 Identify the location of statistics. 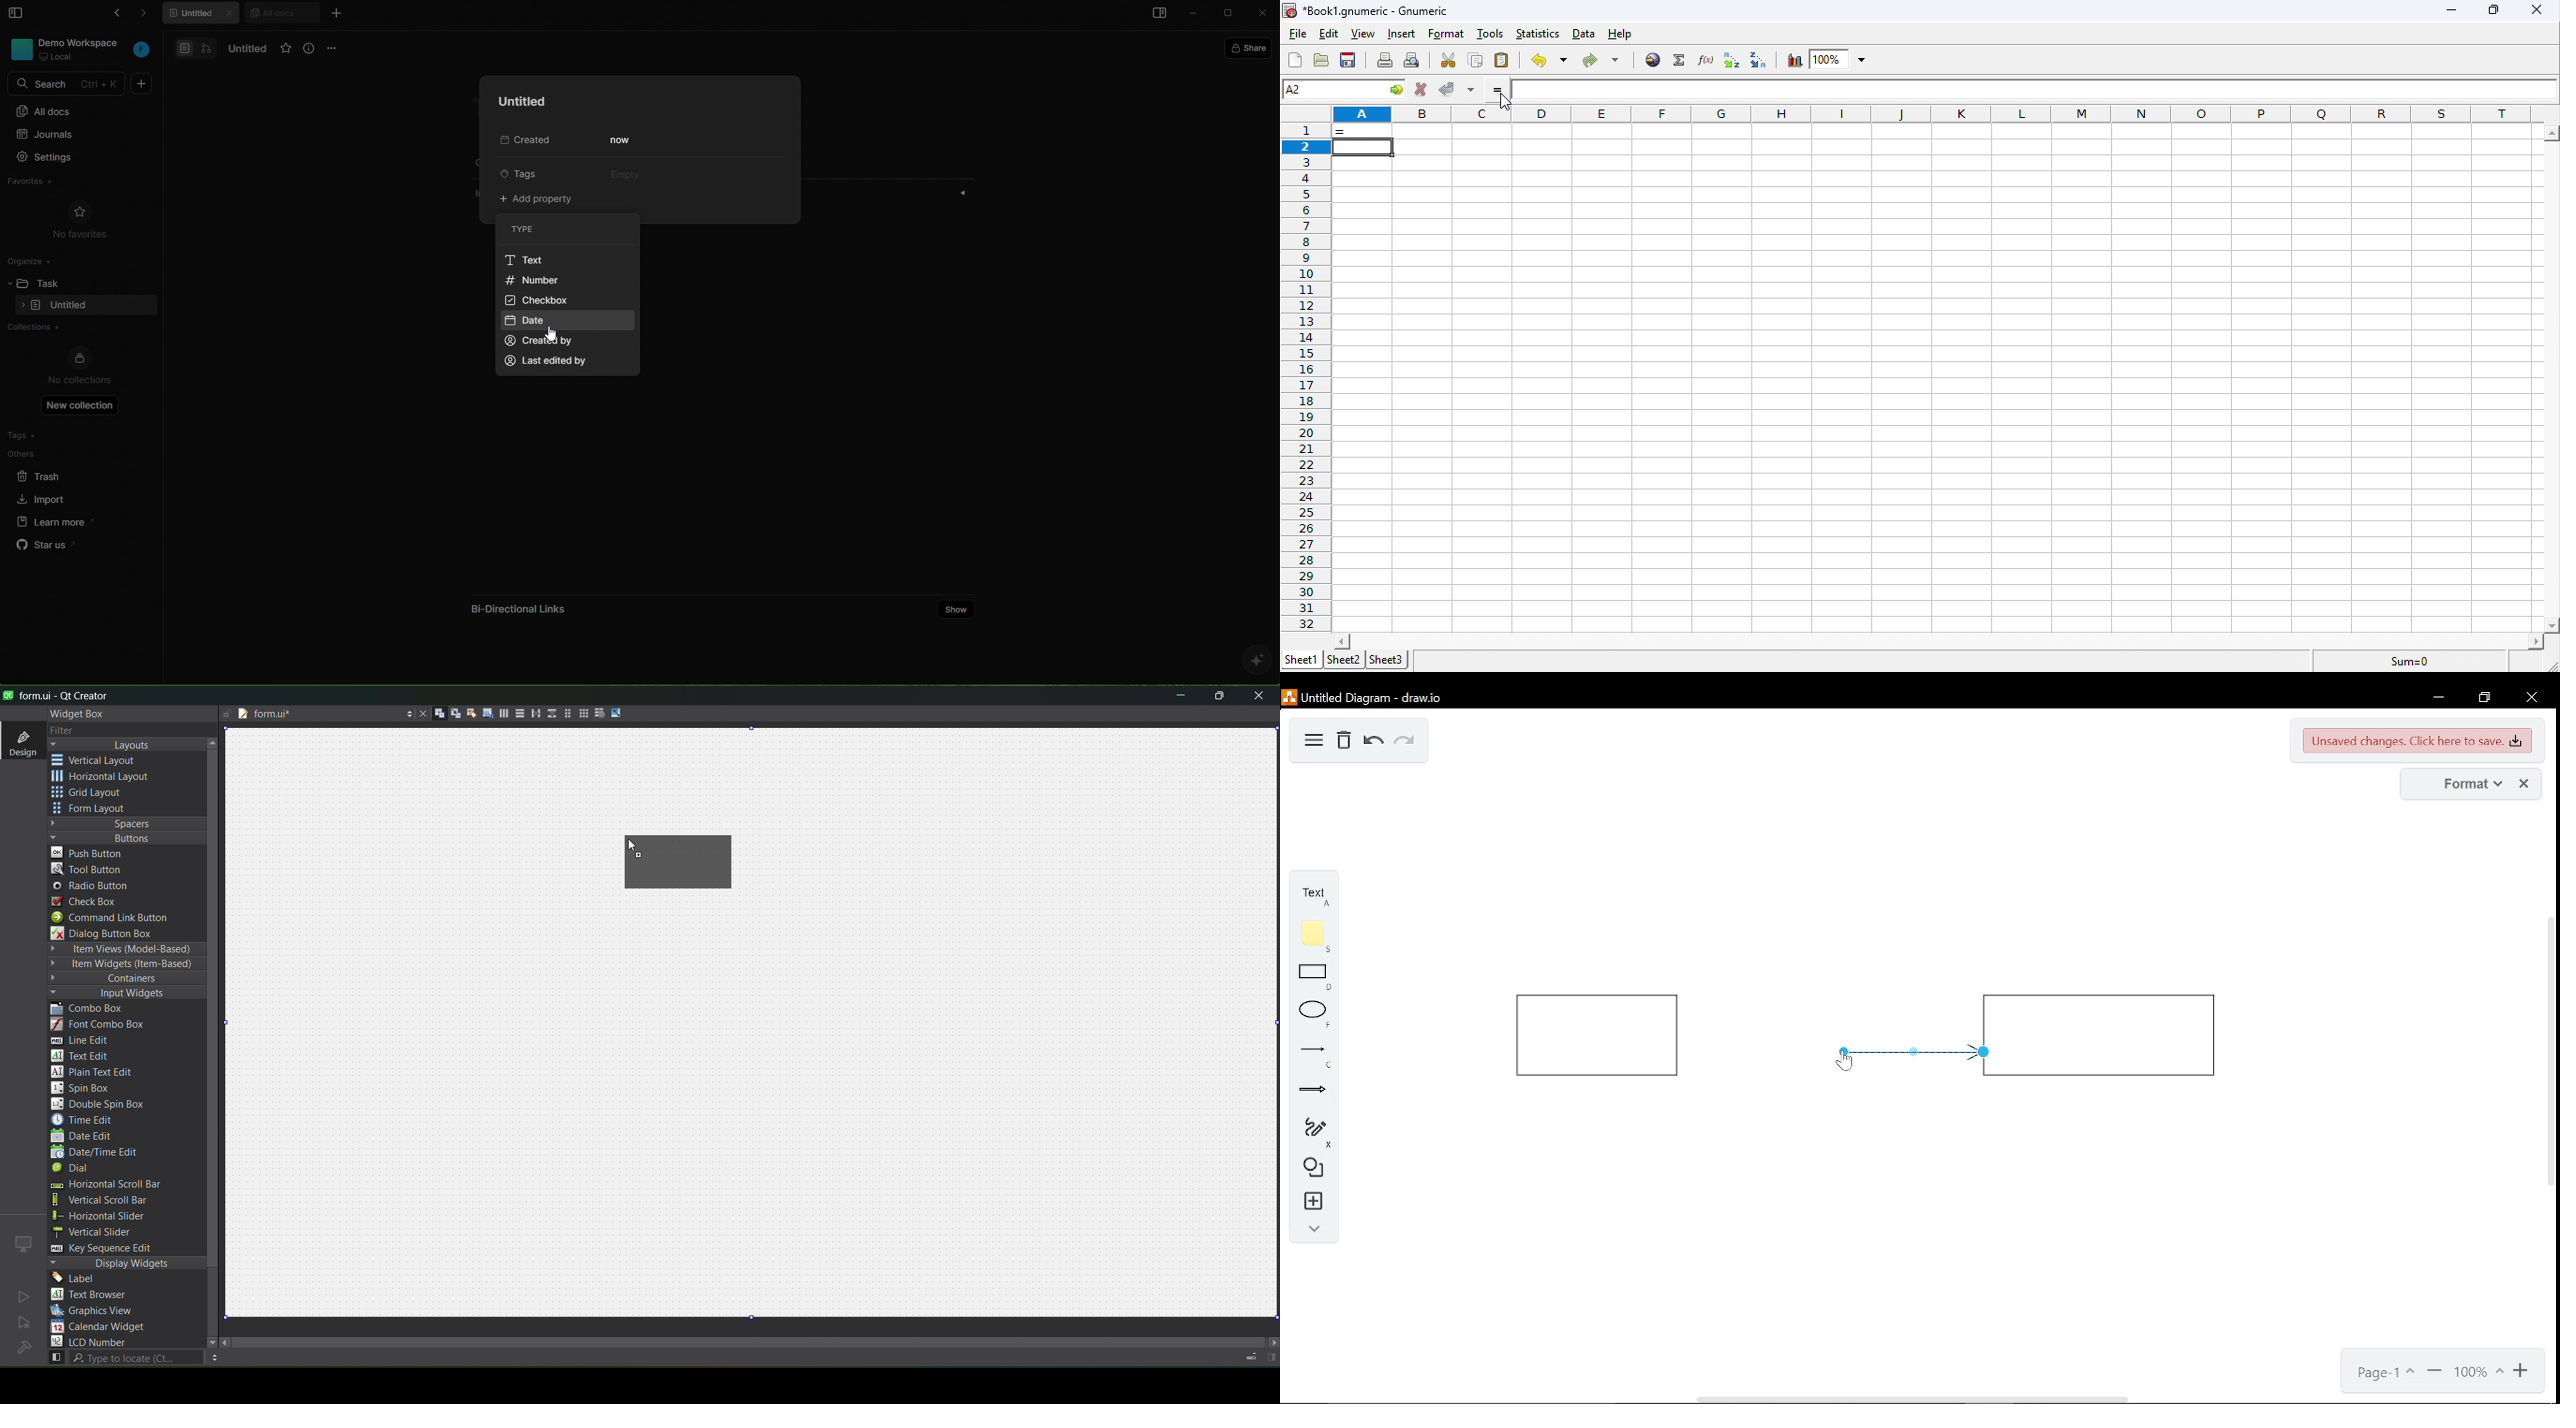
(1538, 33).